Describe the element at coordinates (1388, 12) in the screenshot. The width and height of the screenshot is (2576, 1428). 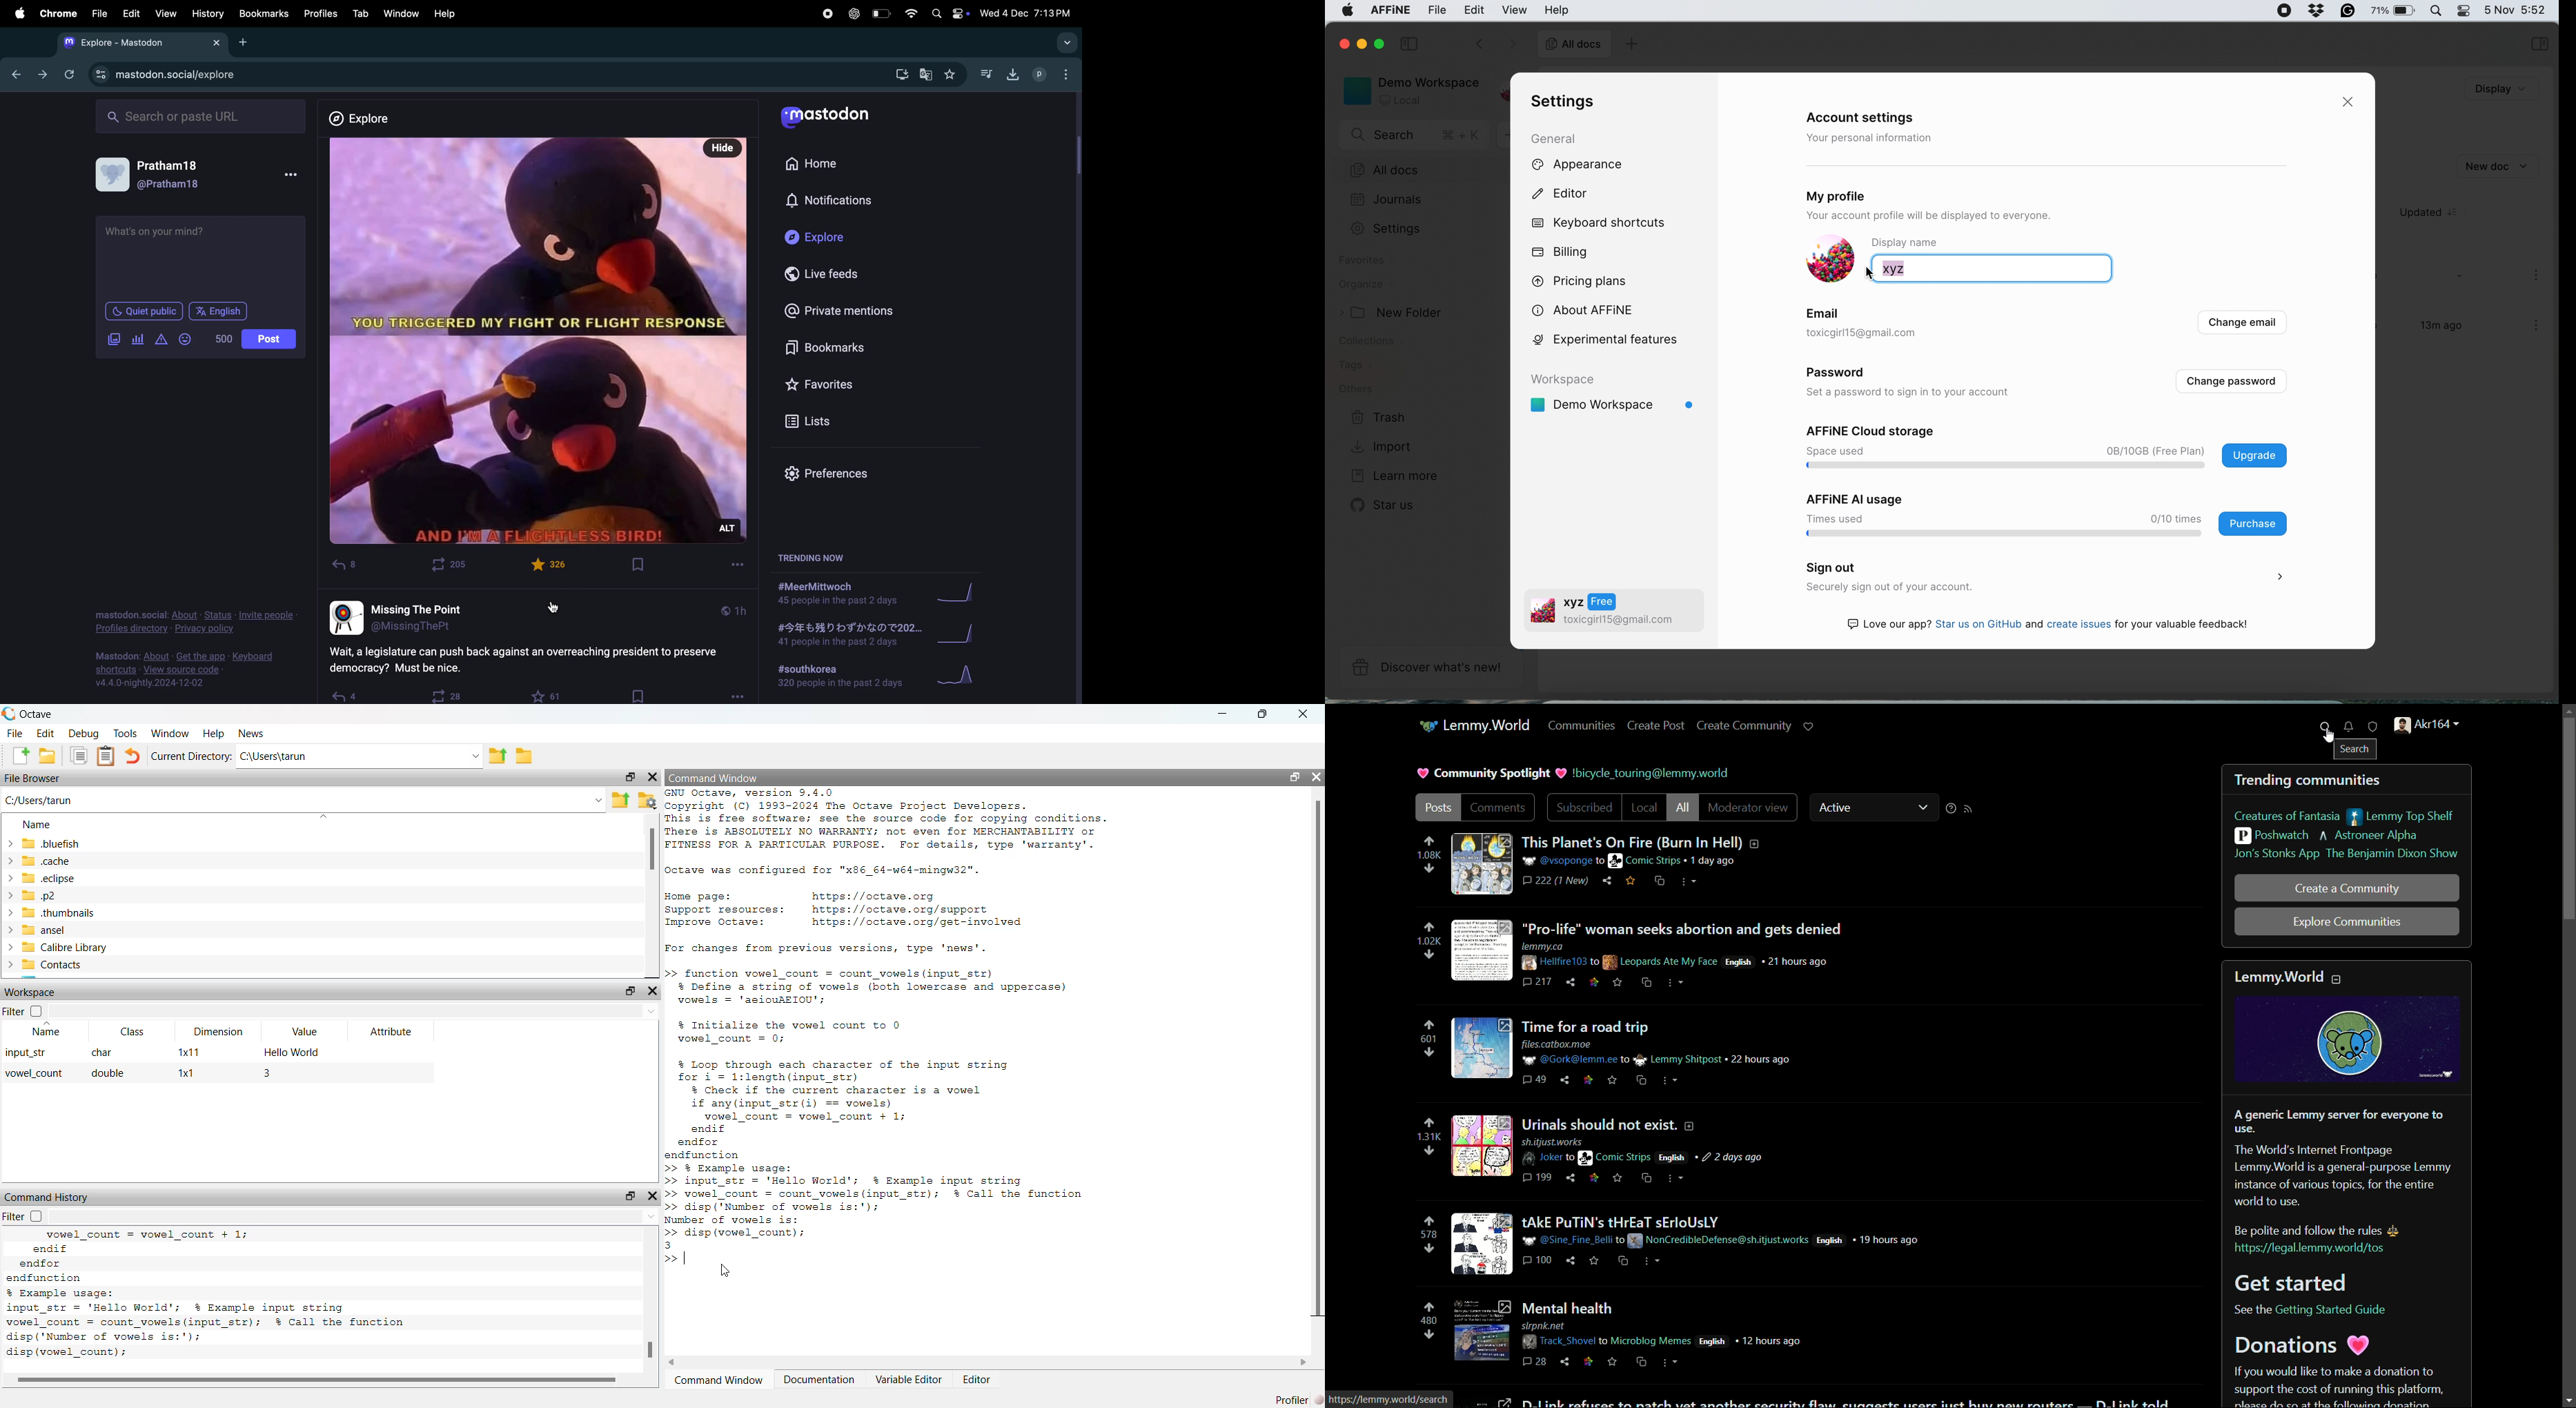
I see `affine` at that location.